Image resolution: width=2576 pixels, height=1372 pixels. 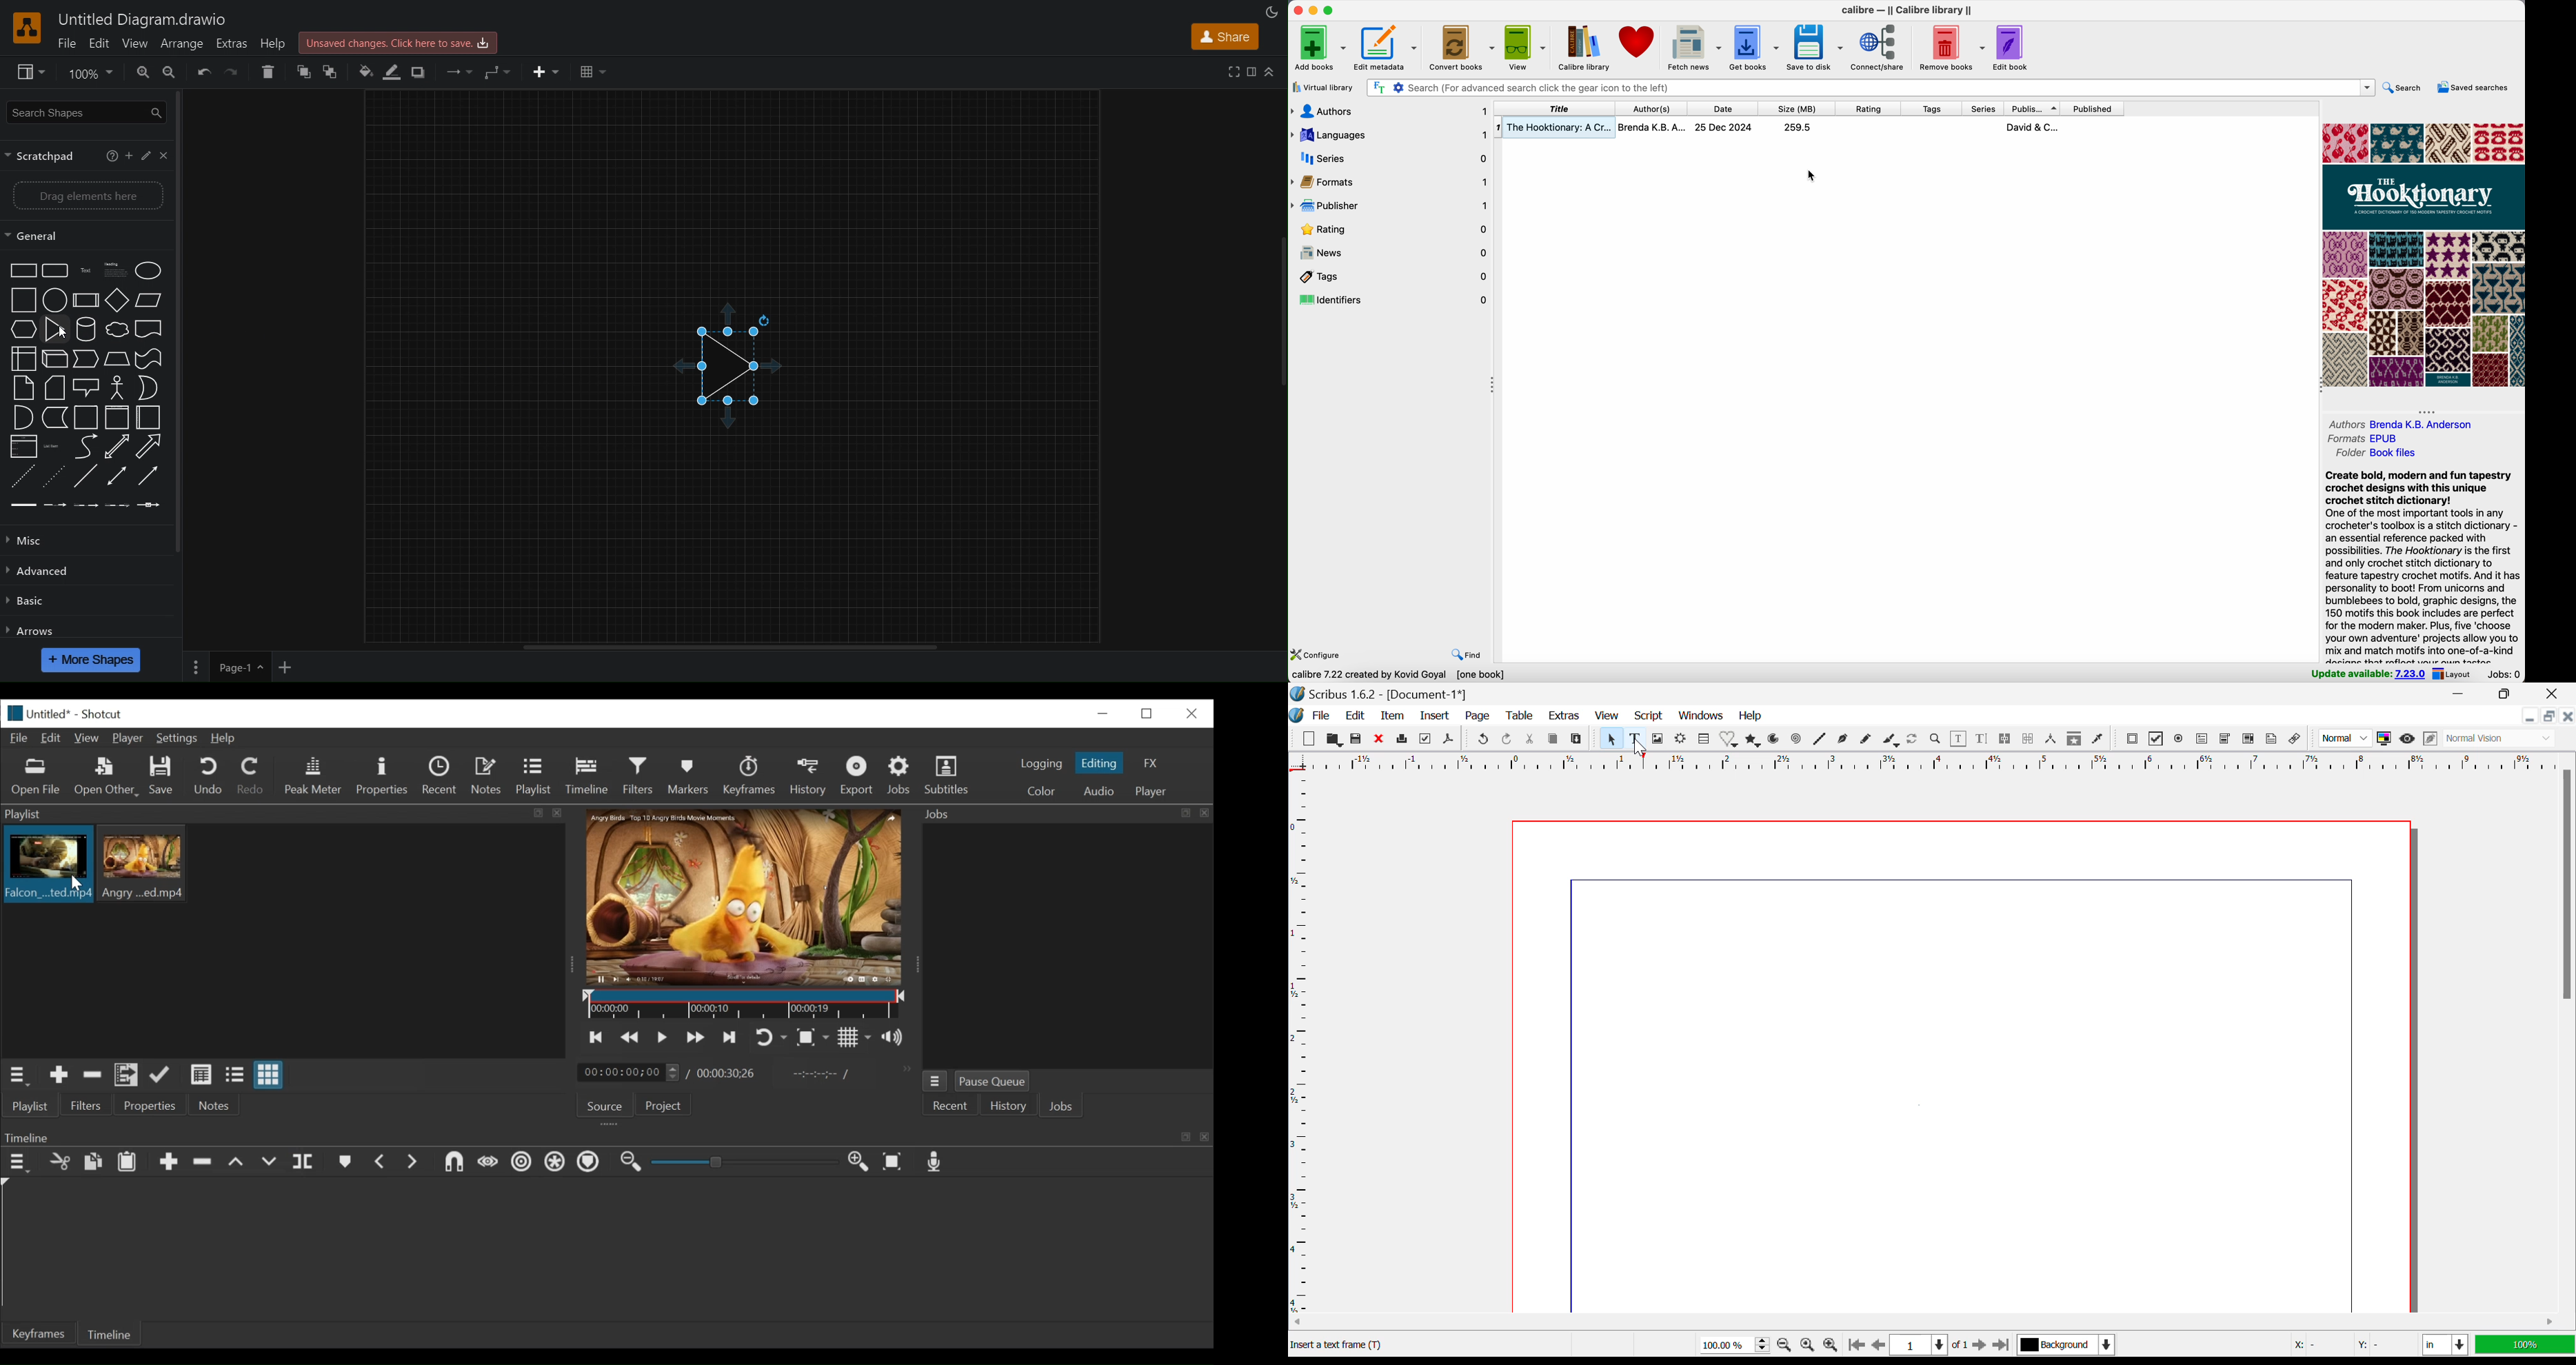 I want to click on in, so click(x=2442, y=1345).